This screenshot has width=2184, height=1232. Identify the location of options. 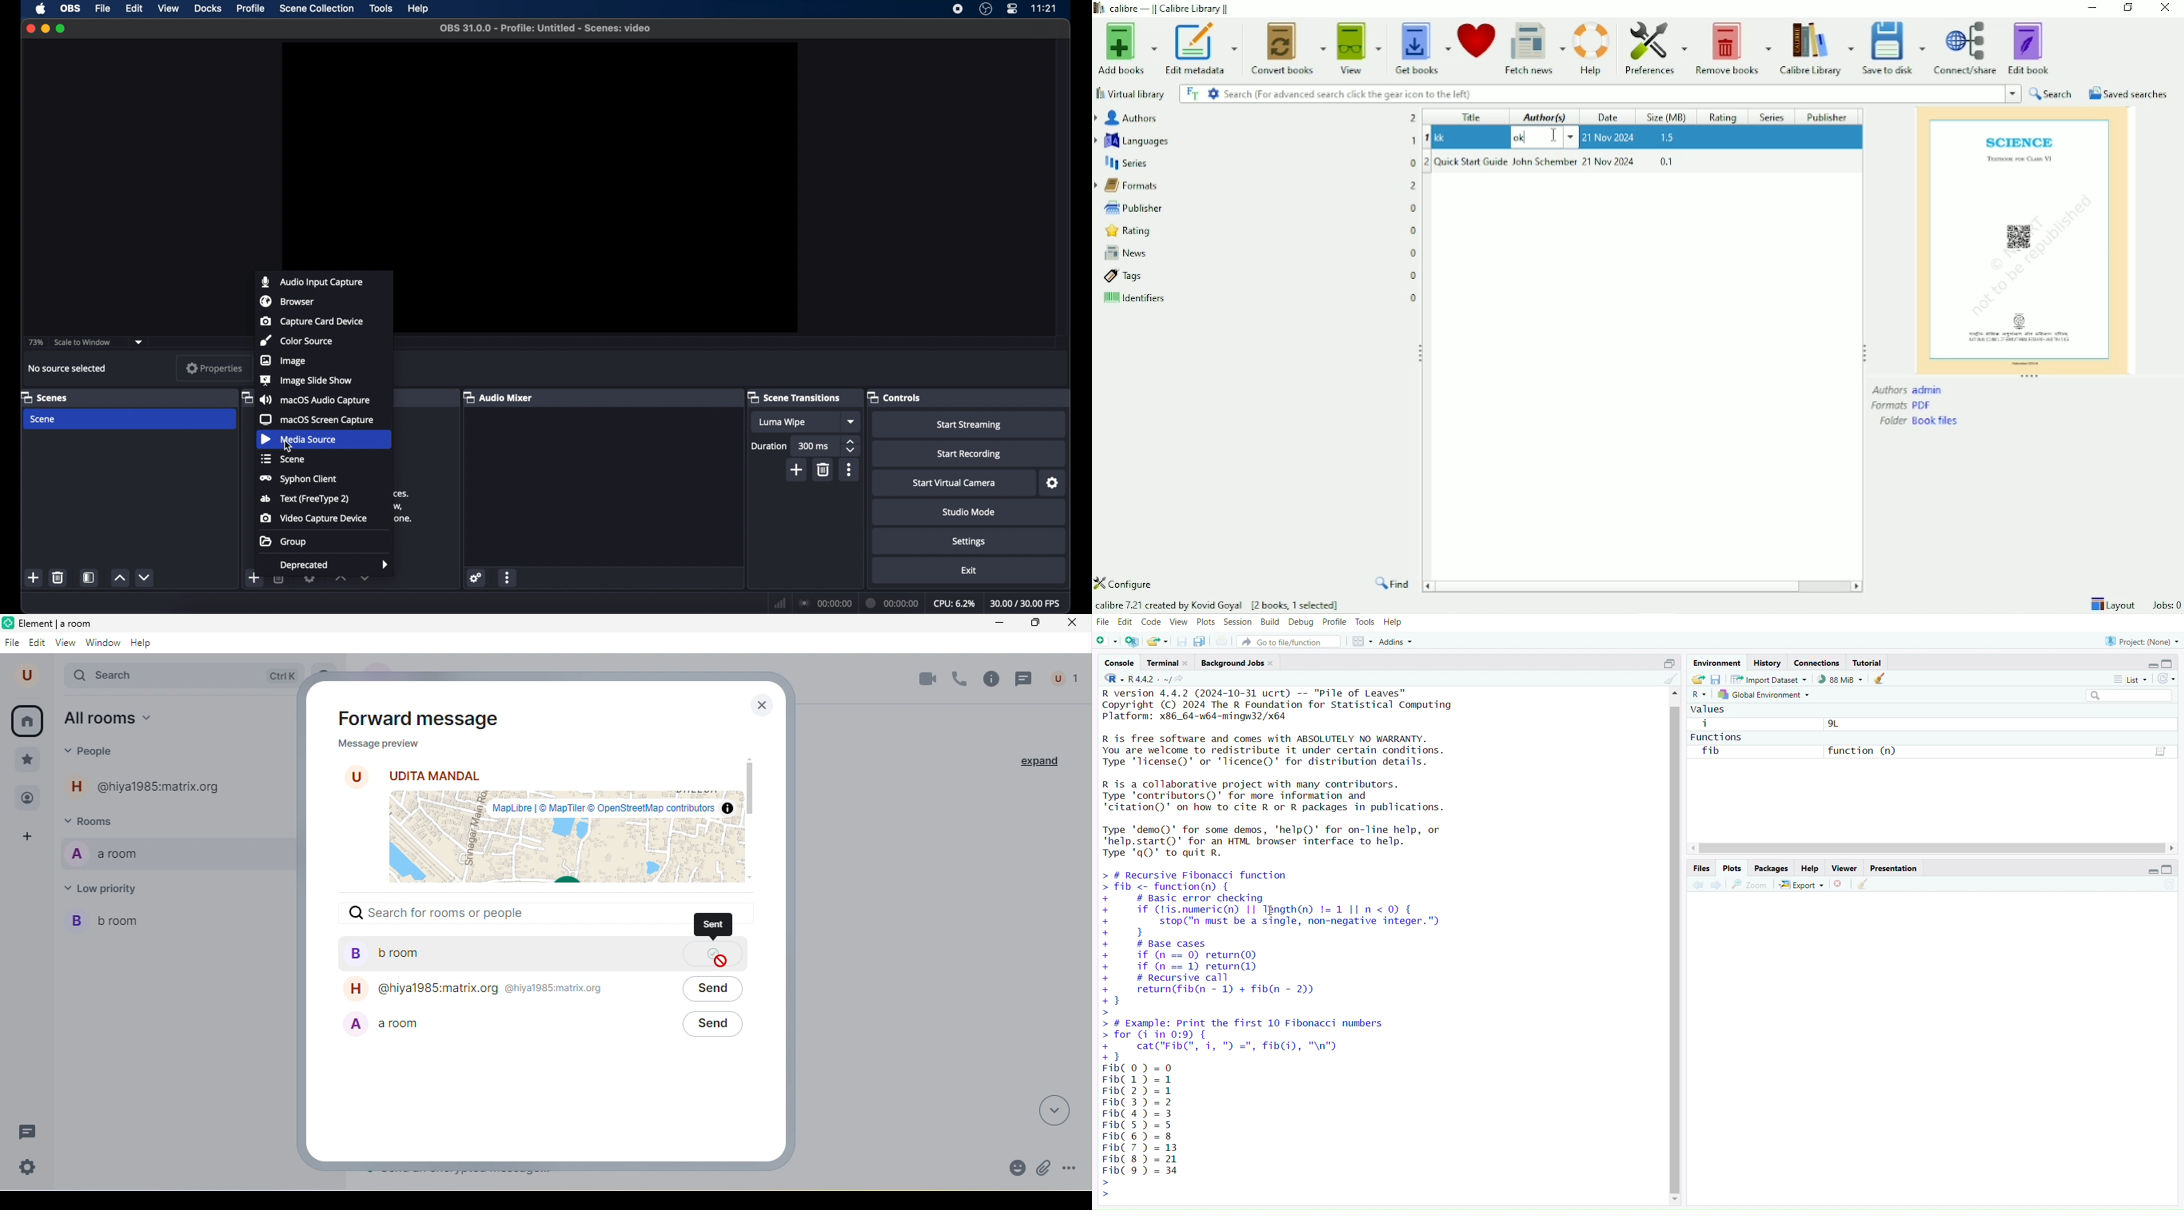
(2157, 752).